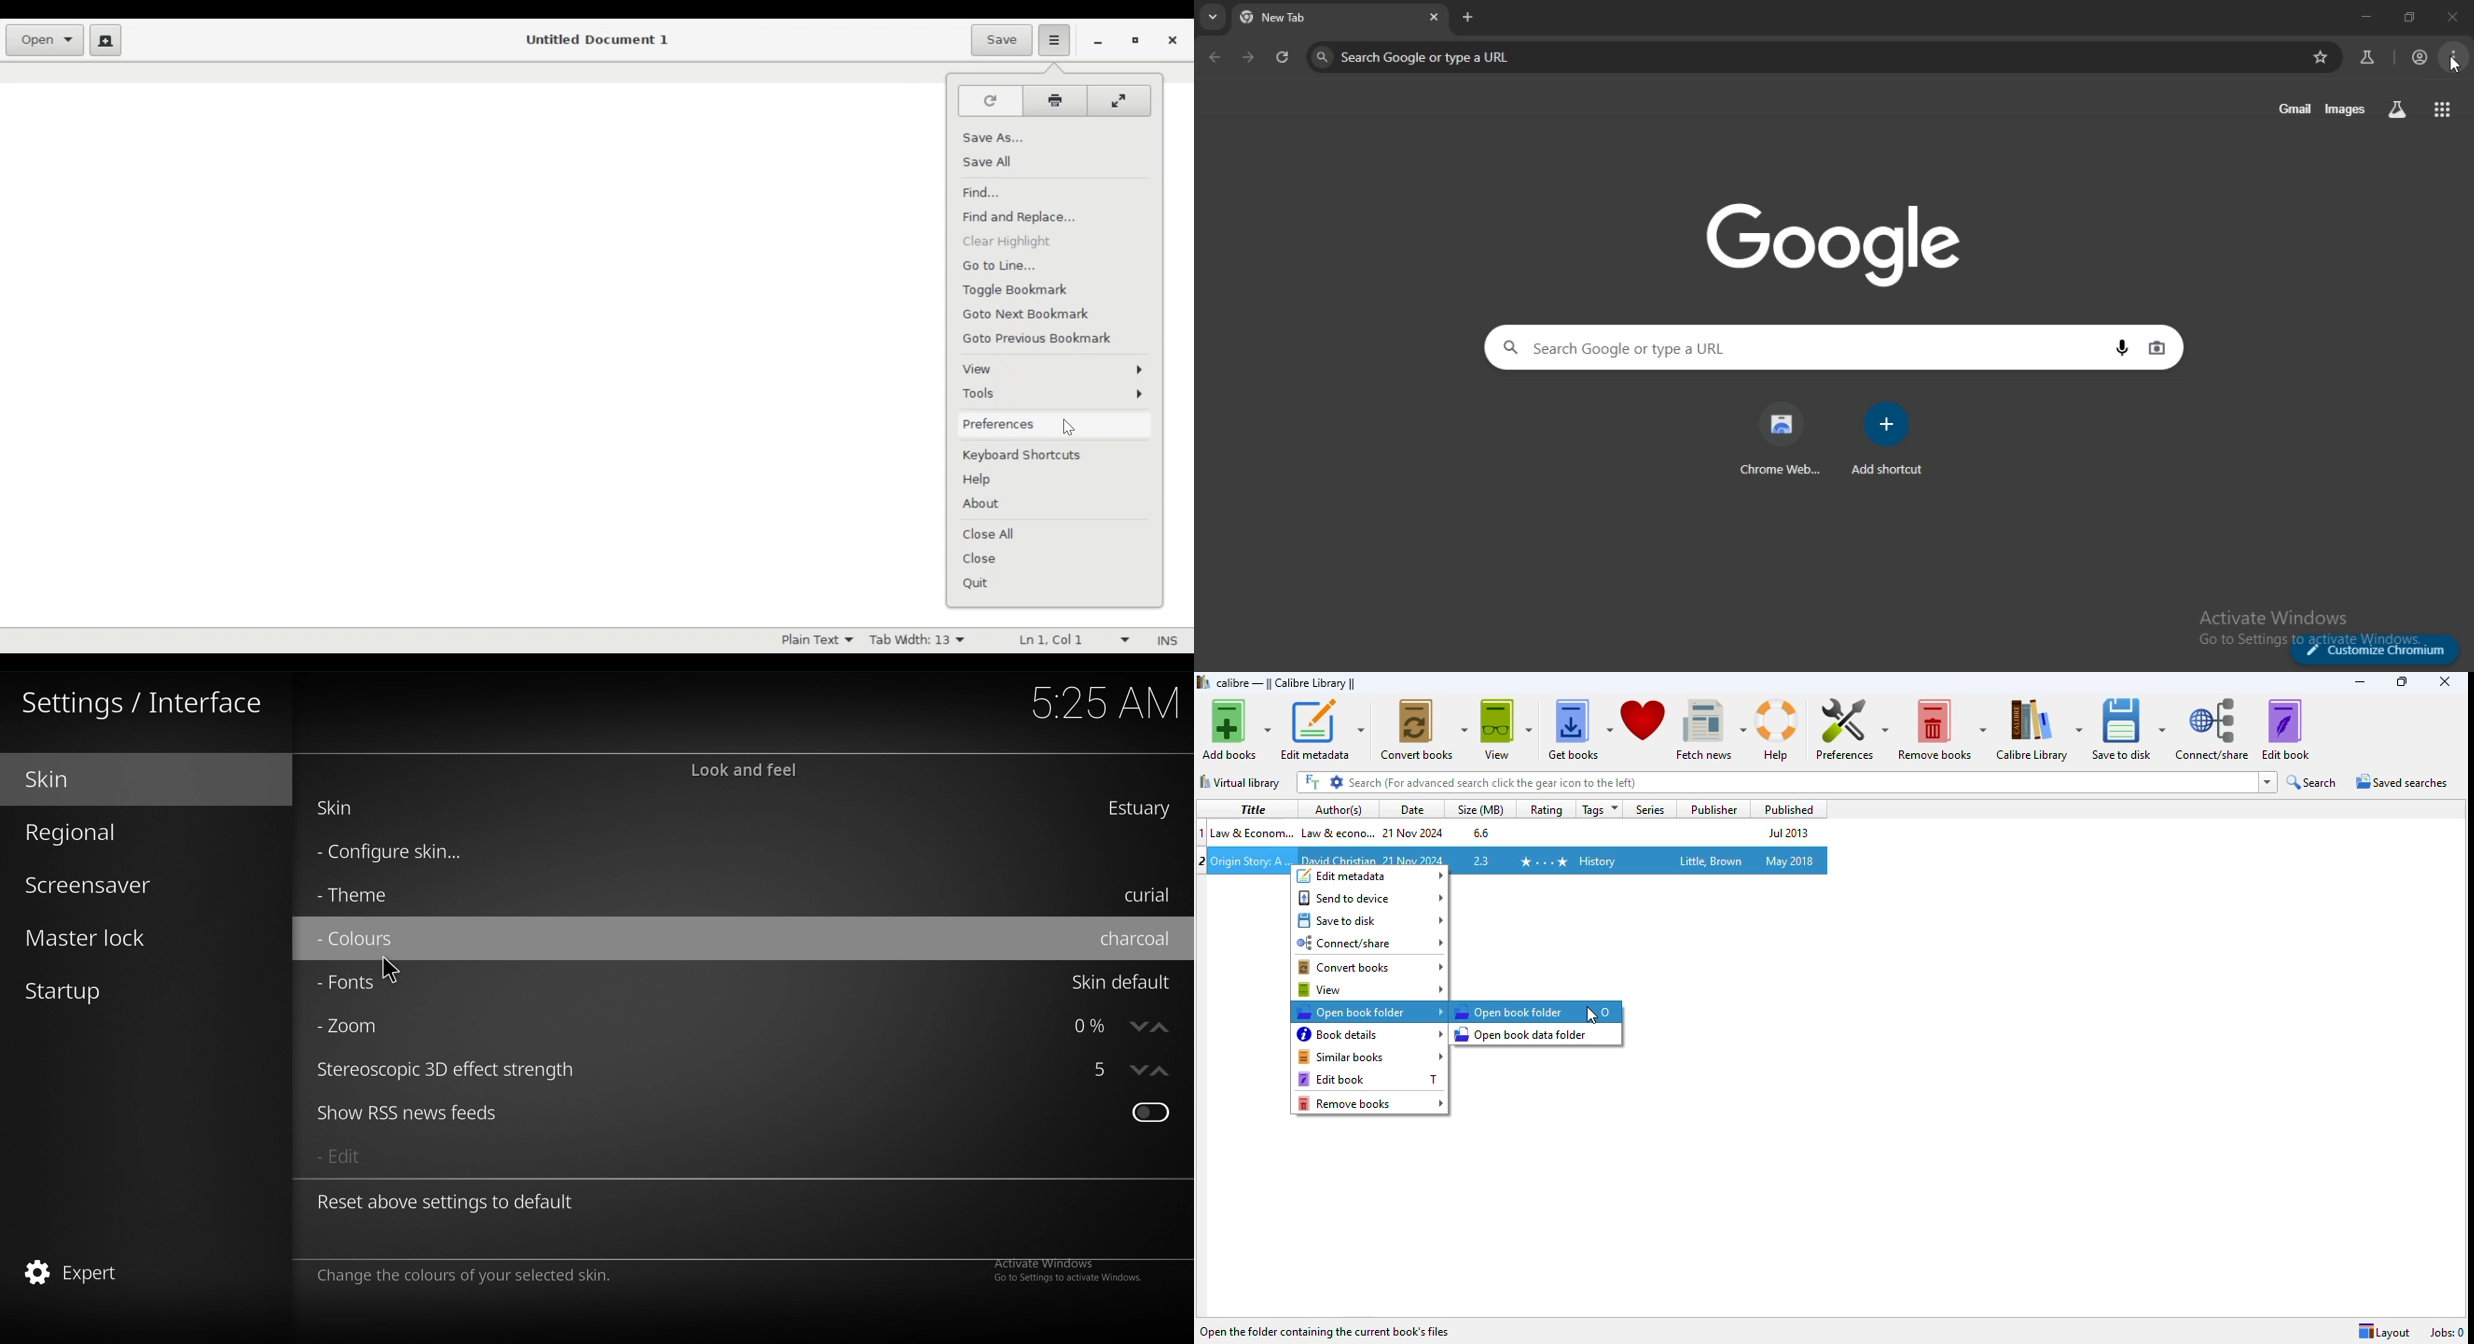 This screenshot has width=2492, height=1344. What do you see at coordinates (1137, 1071) in the screenshot?
I see `decrease` at bounding box center [1137, 1071].